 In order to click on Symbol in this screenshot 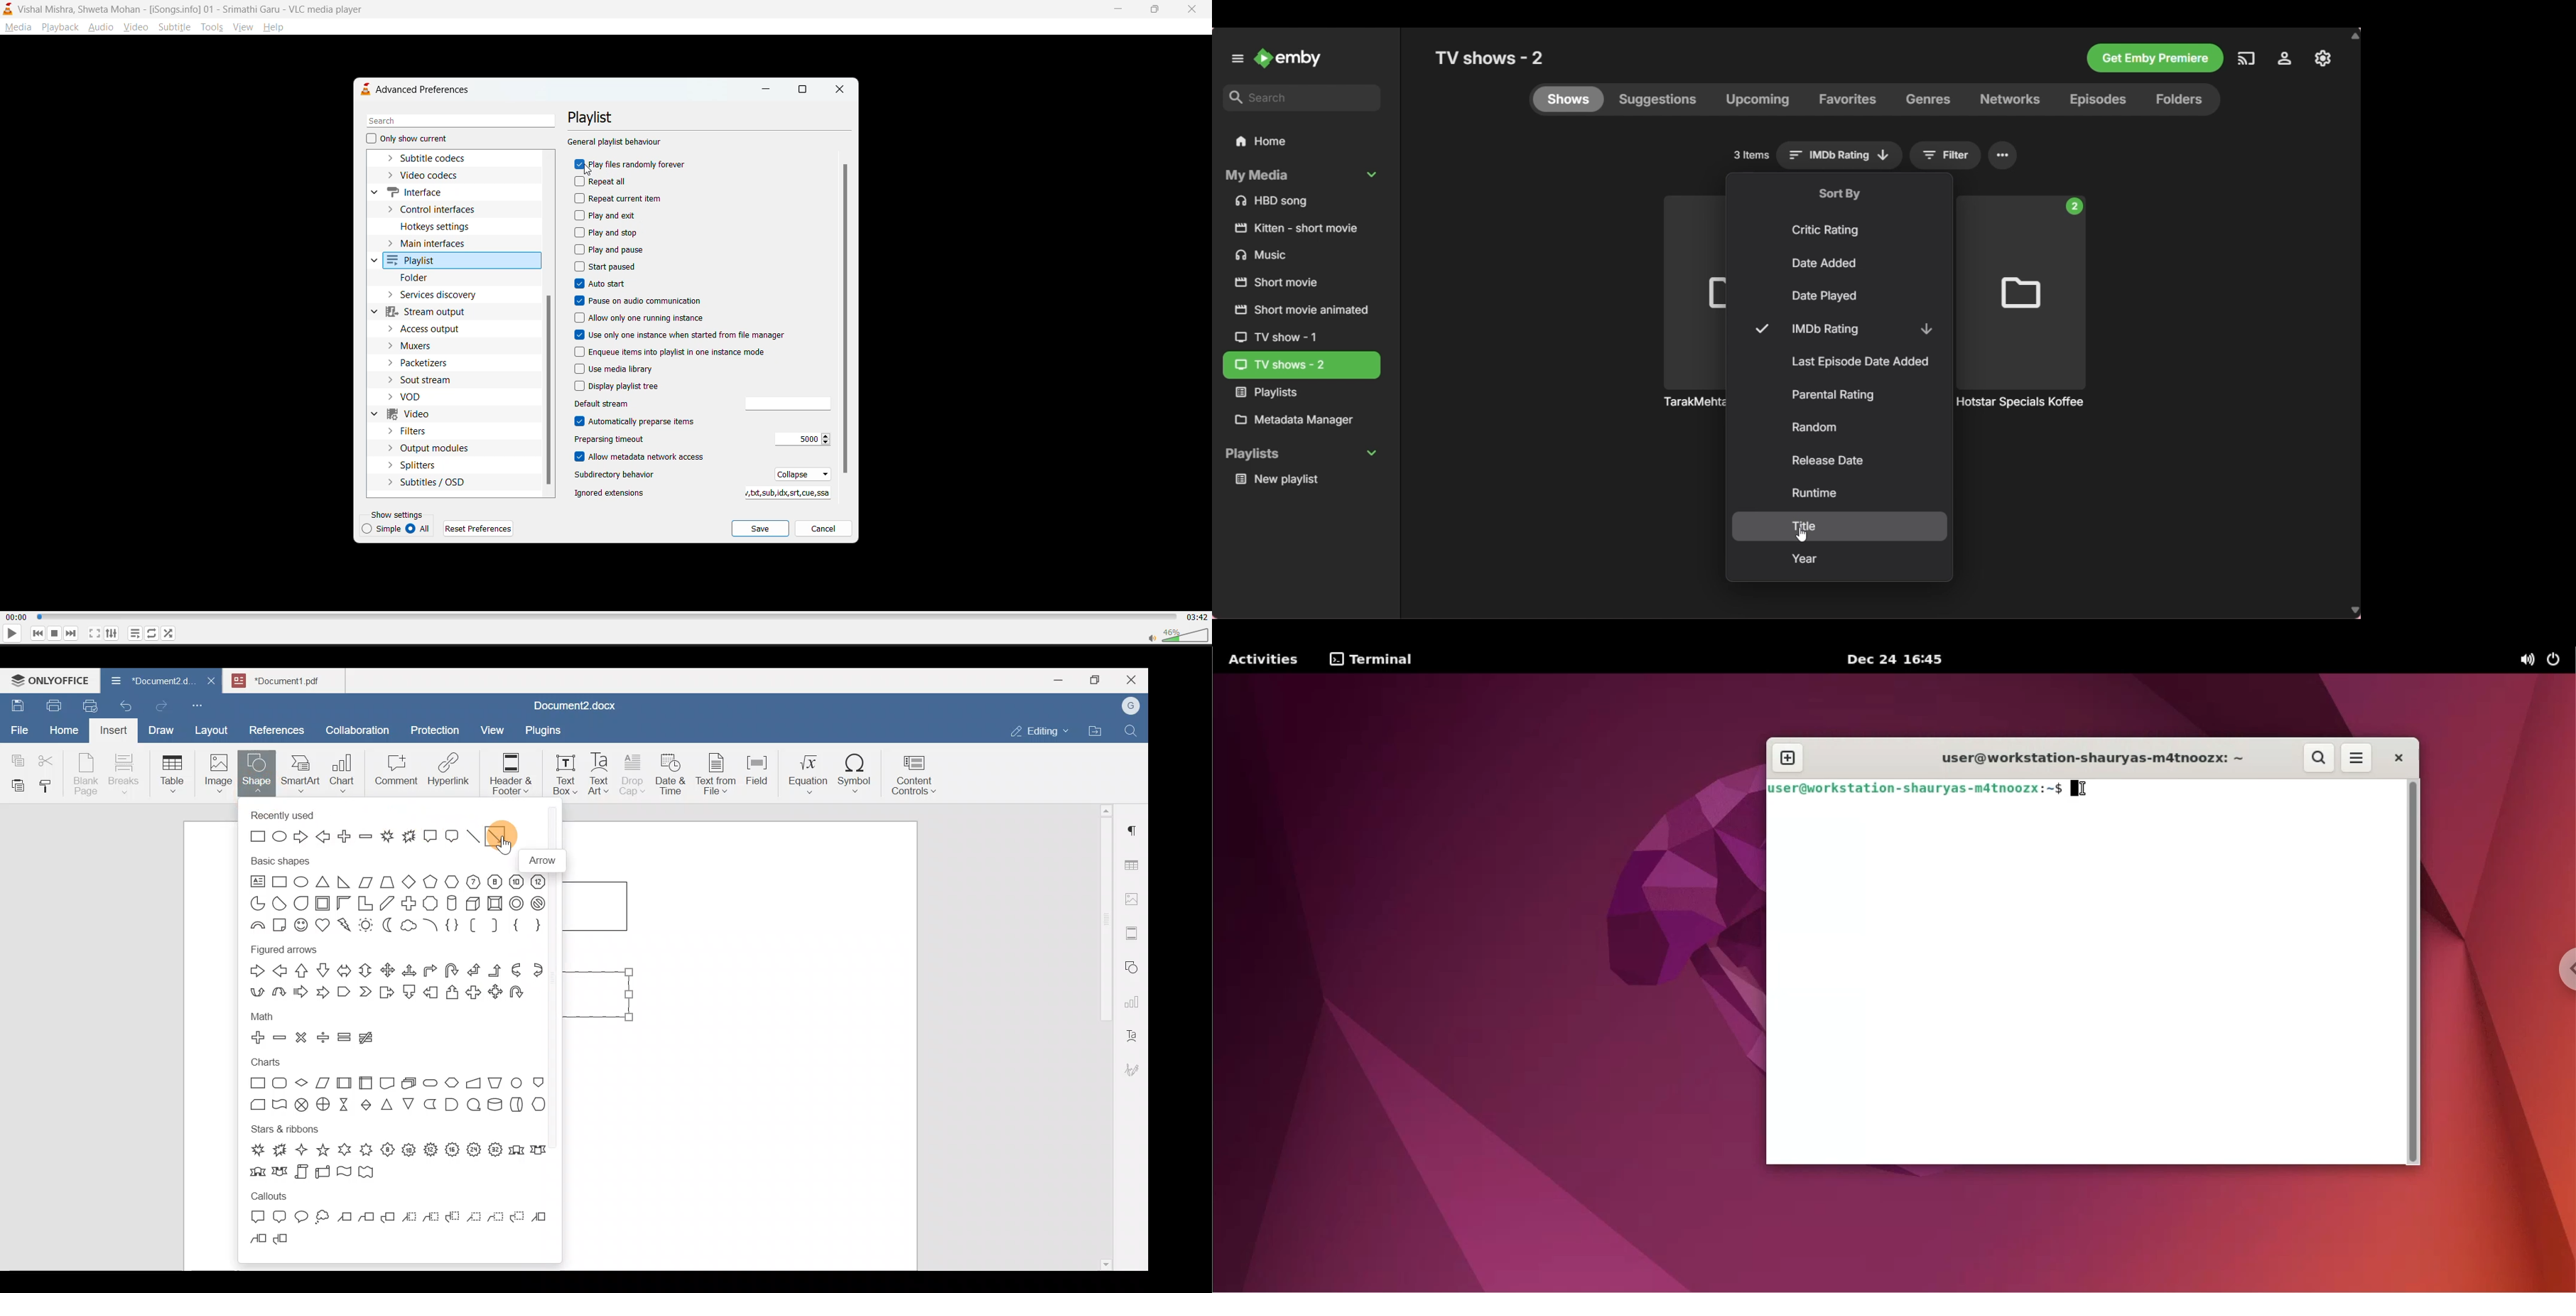, I will do `click(855, 777)`.